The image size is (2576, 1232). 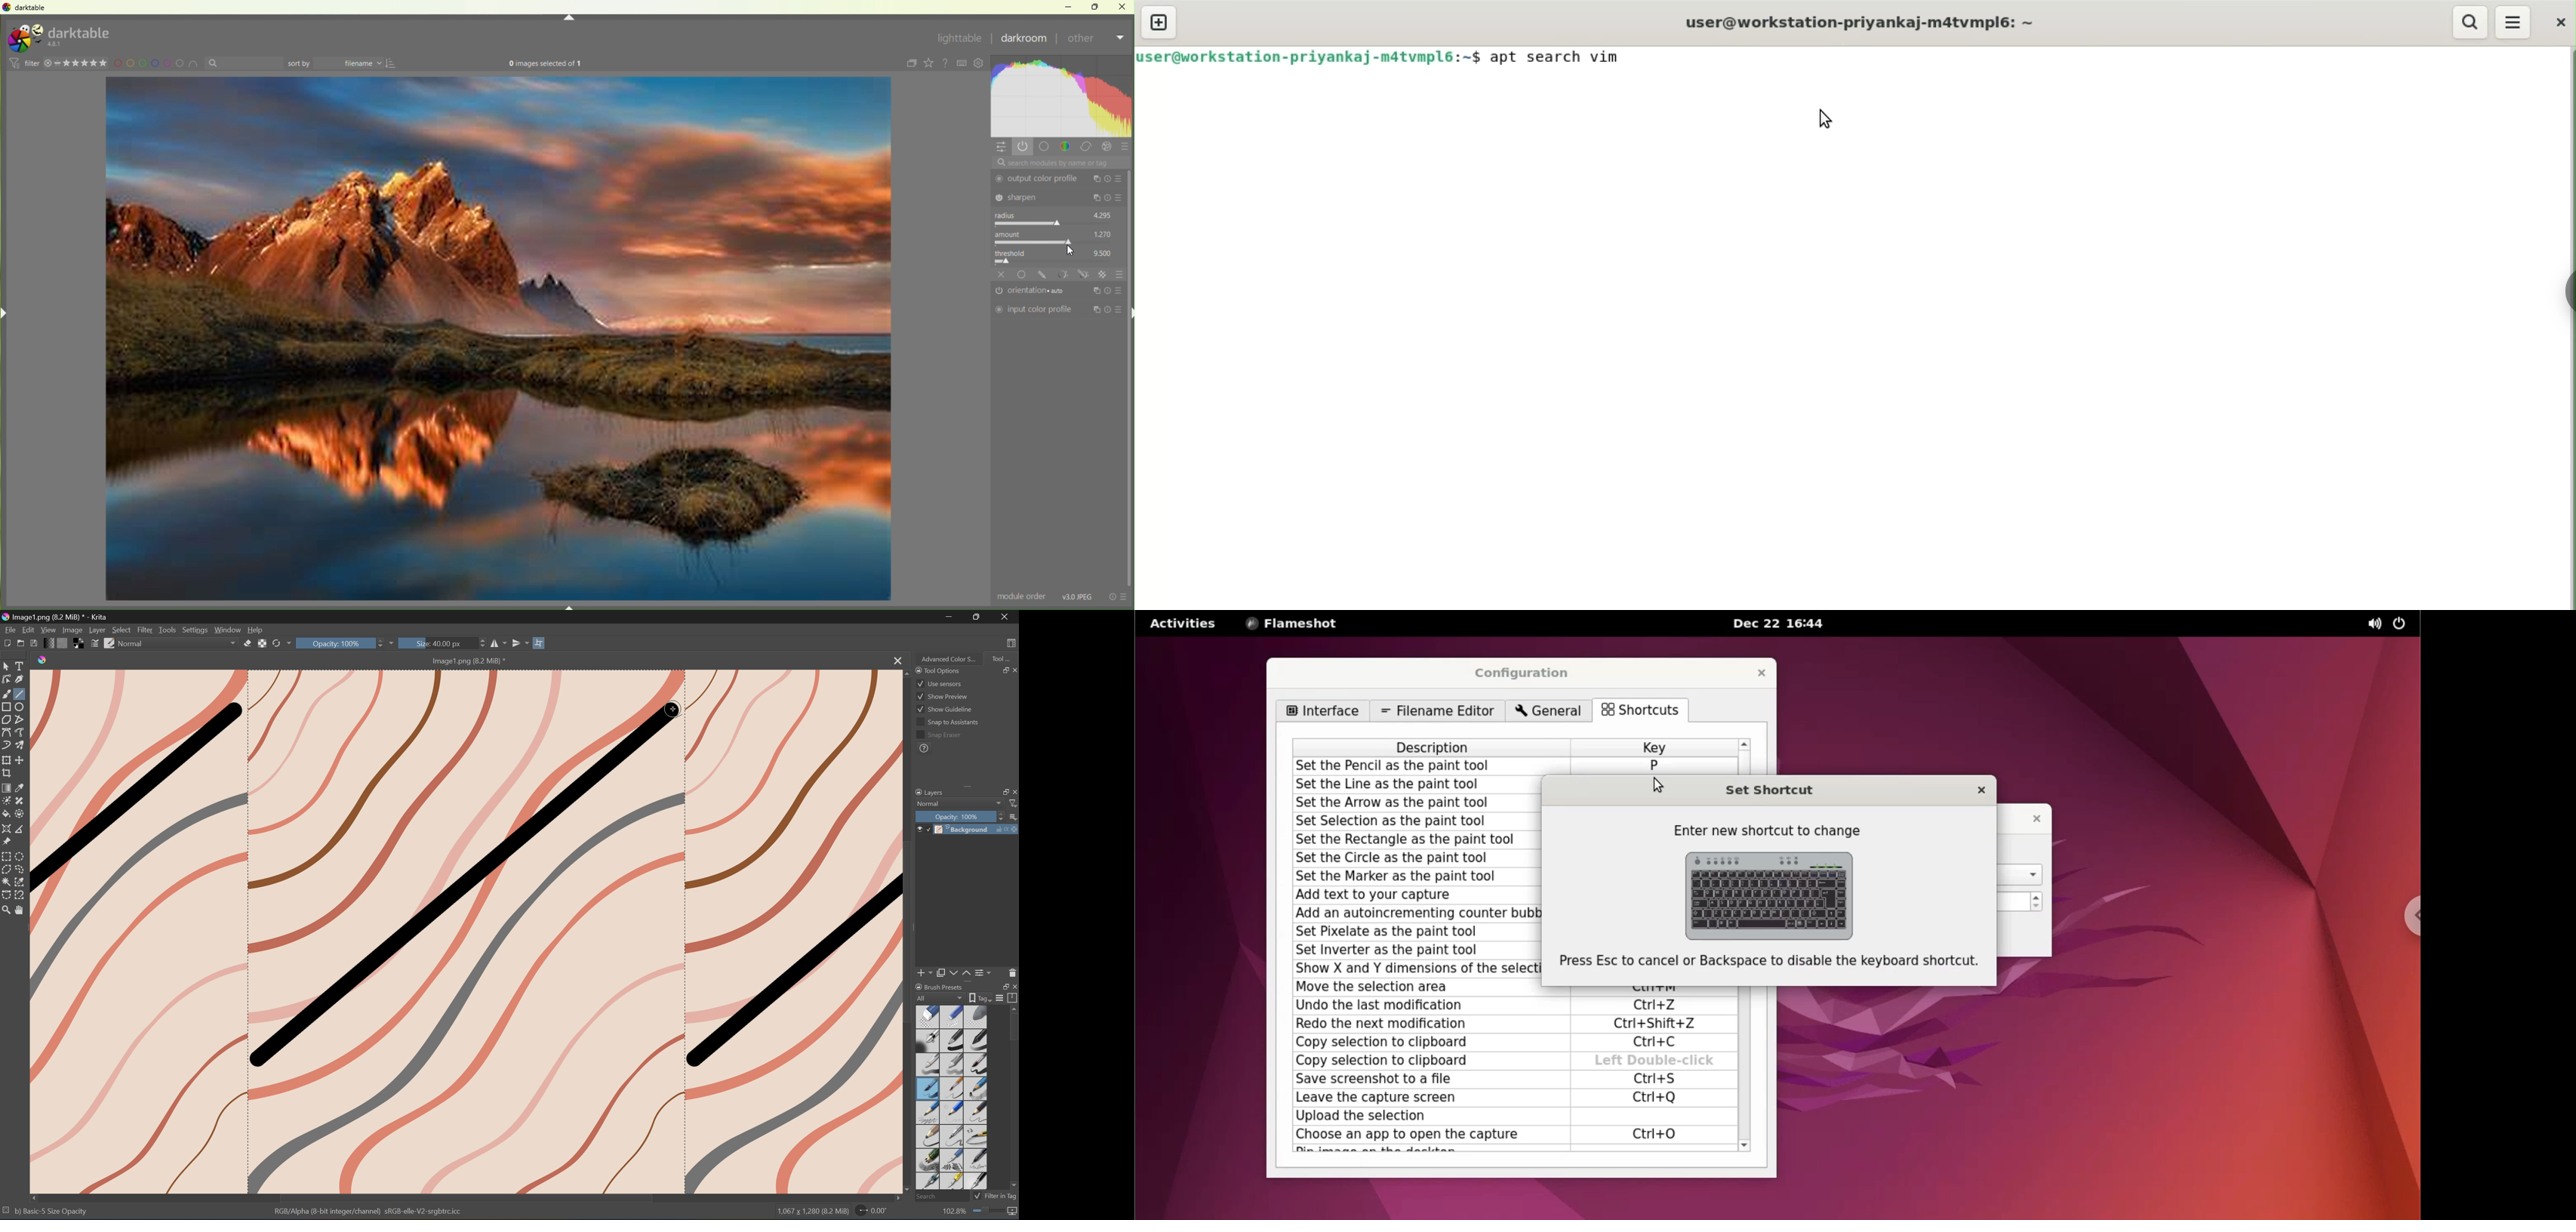 What do you see at coordinates (952, 972) in the screenshot?
I see `Move layer or mask down` at bounding box center [952, 972].